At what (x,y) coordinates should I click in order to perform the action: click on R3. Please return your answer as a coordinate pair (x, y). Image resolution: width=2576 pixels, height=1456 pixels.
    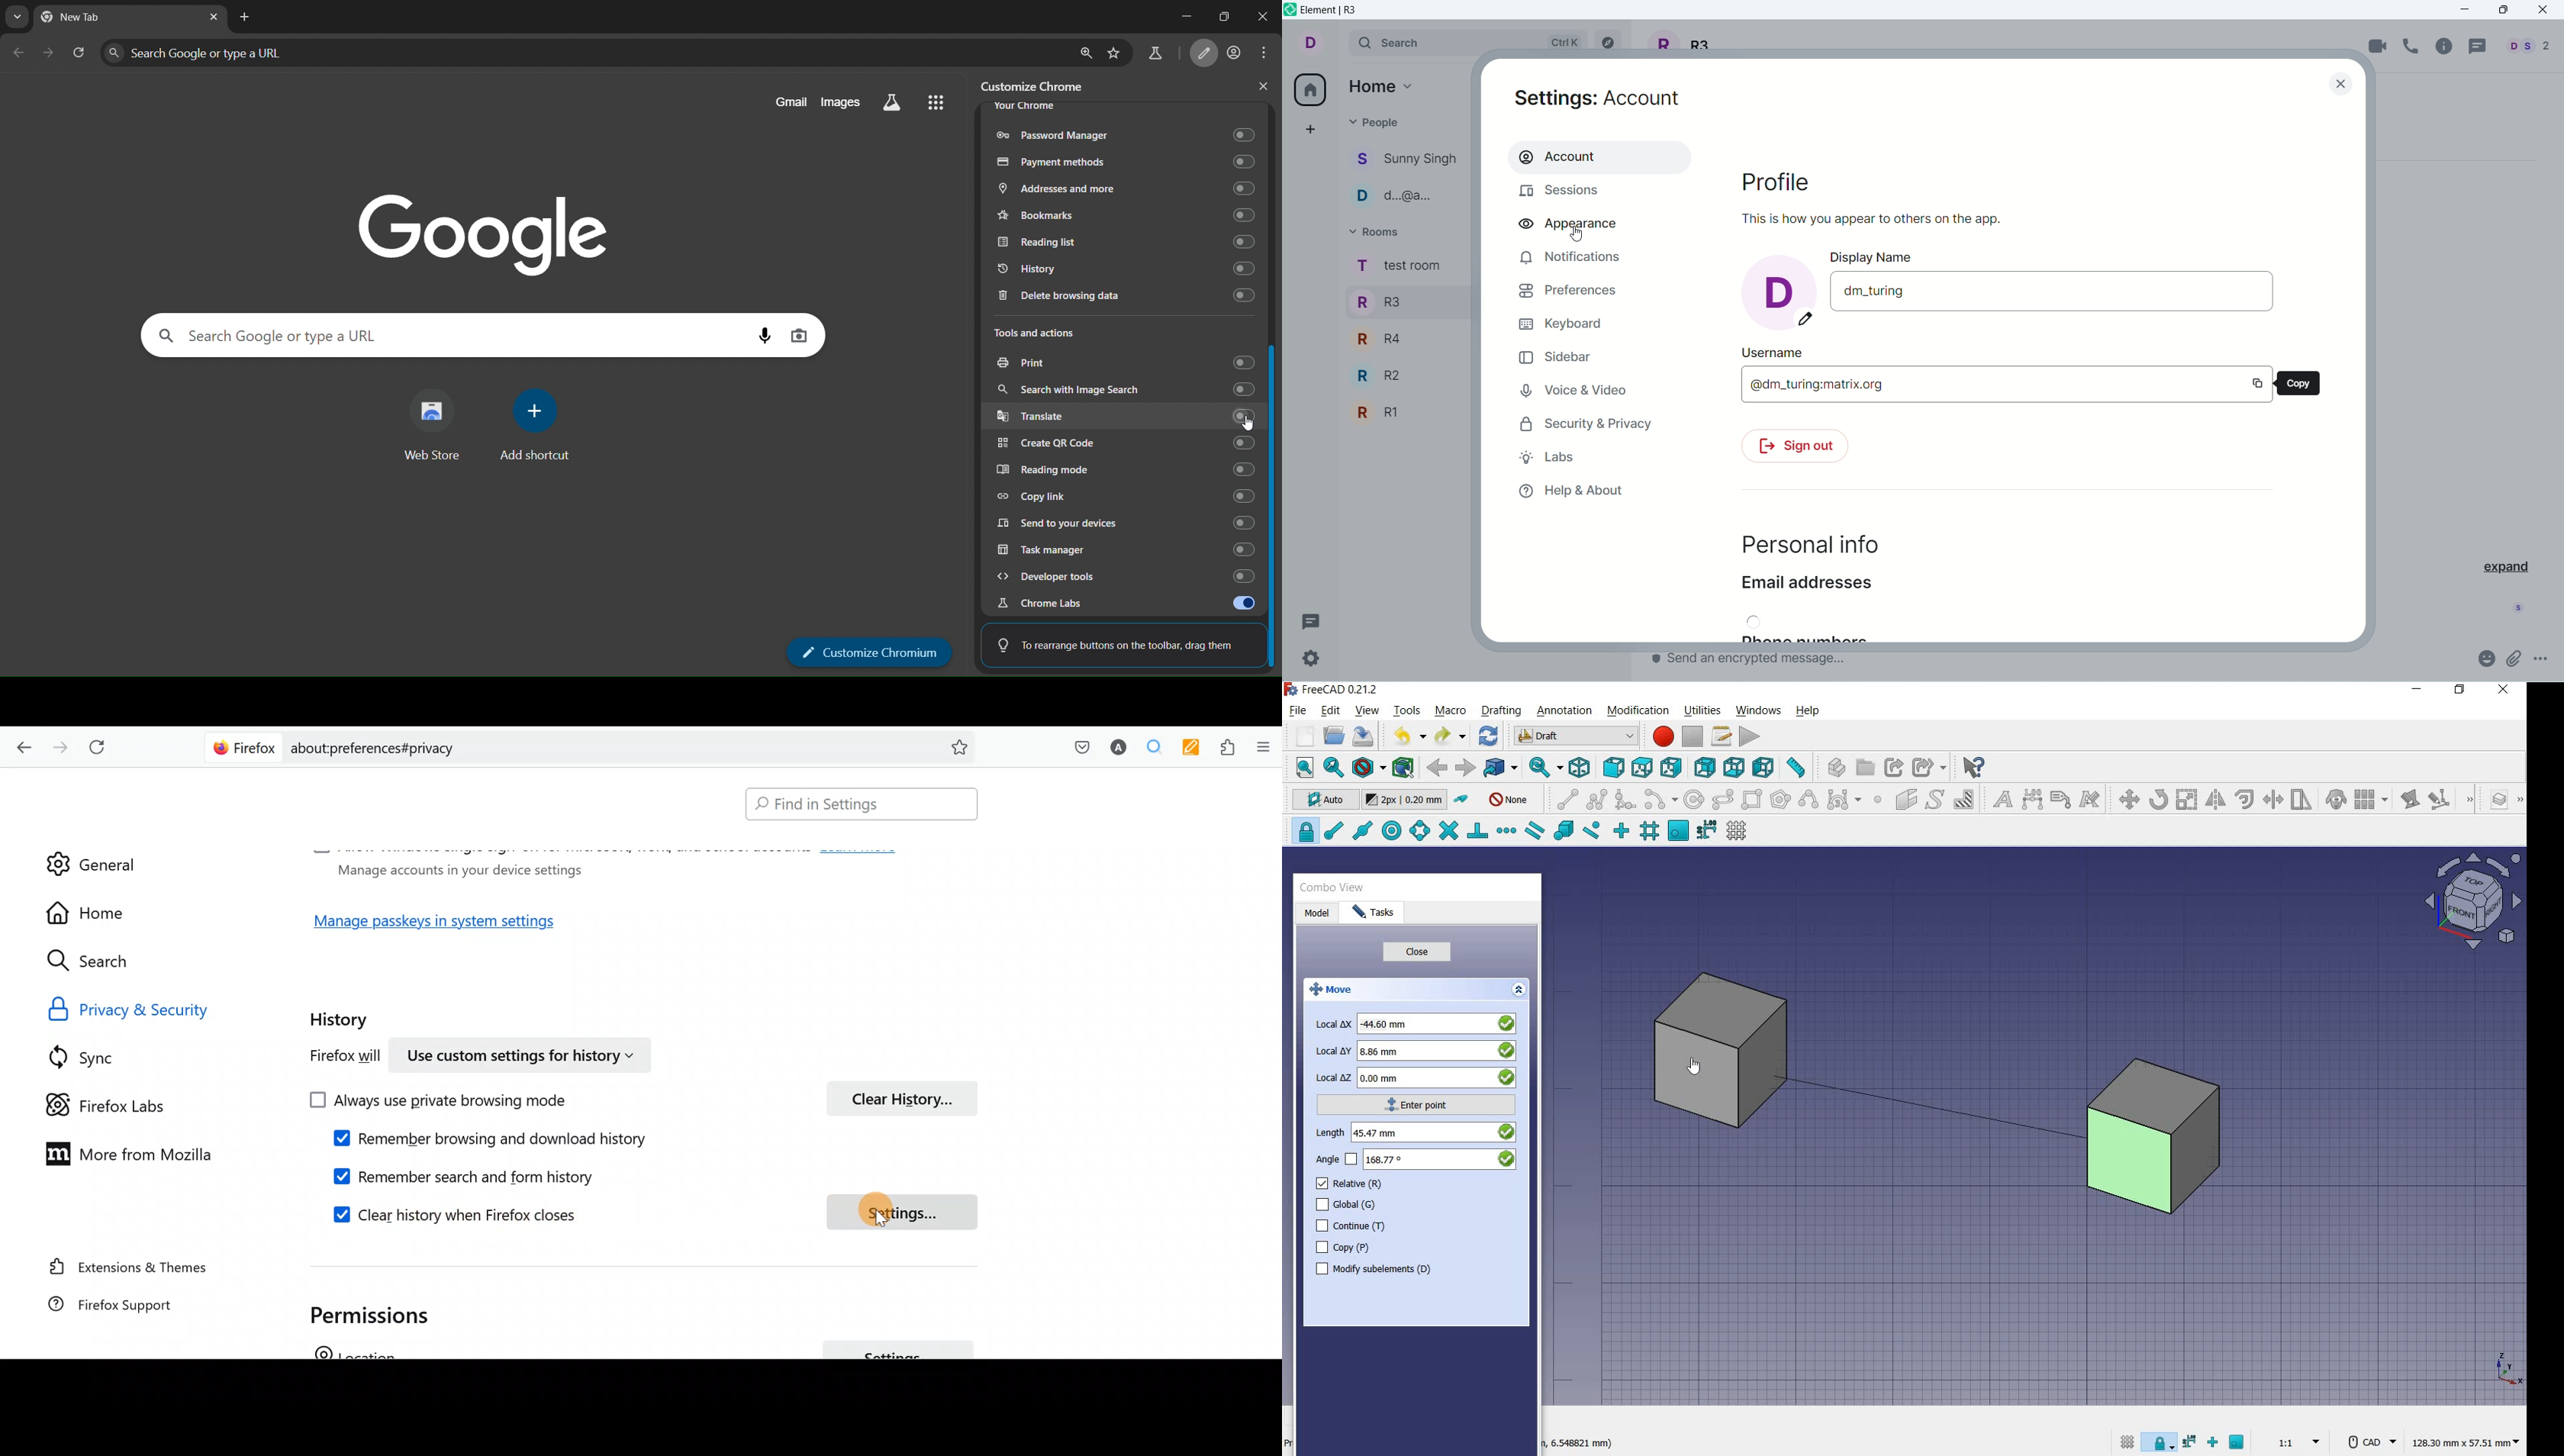
    Looking at the image, I should click on (1404, 300).